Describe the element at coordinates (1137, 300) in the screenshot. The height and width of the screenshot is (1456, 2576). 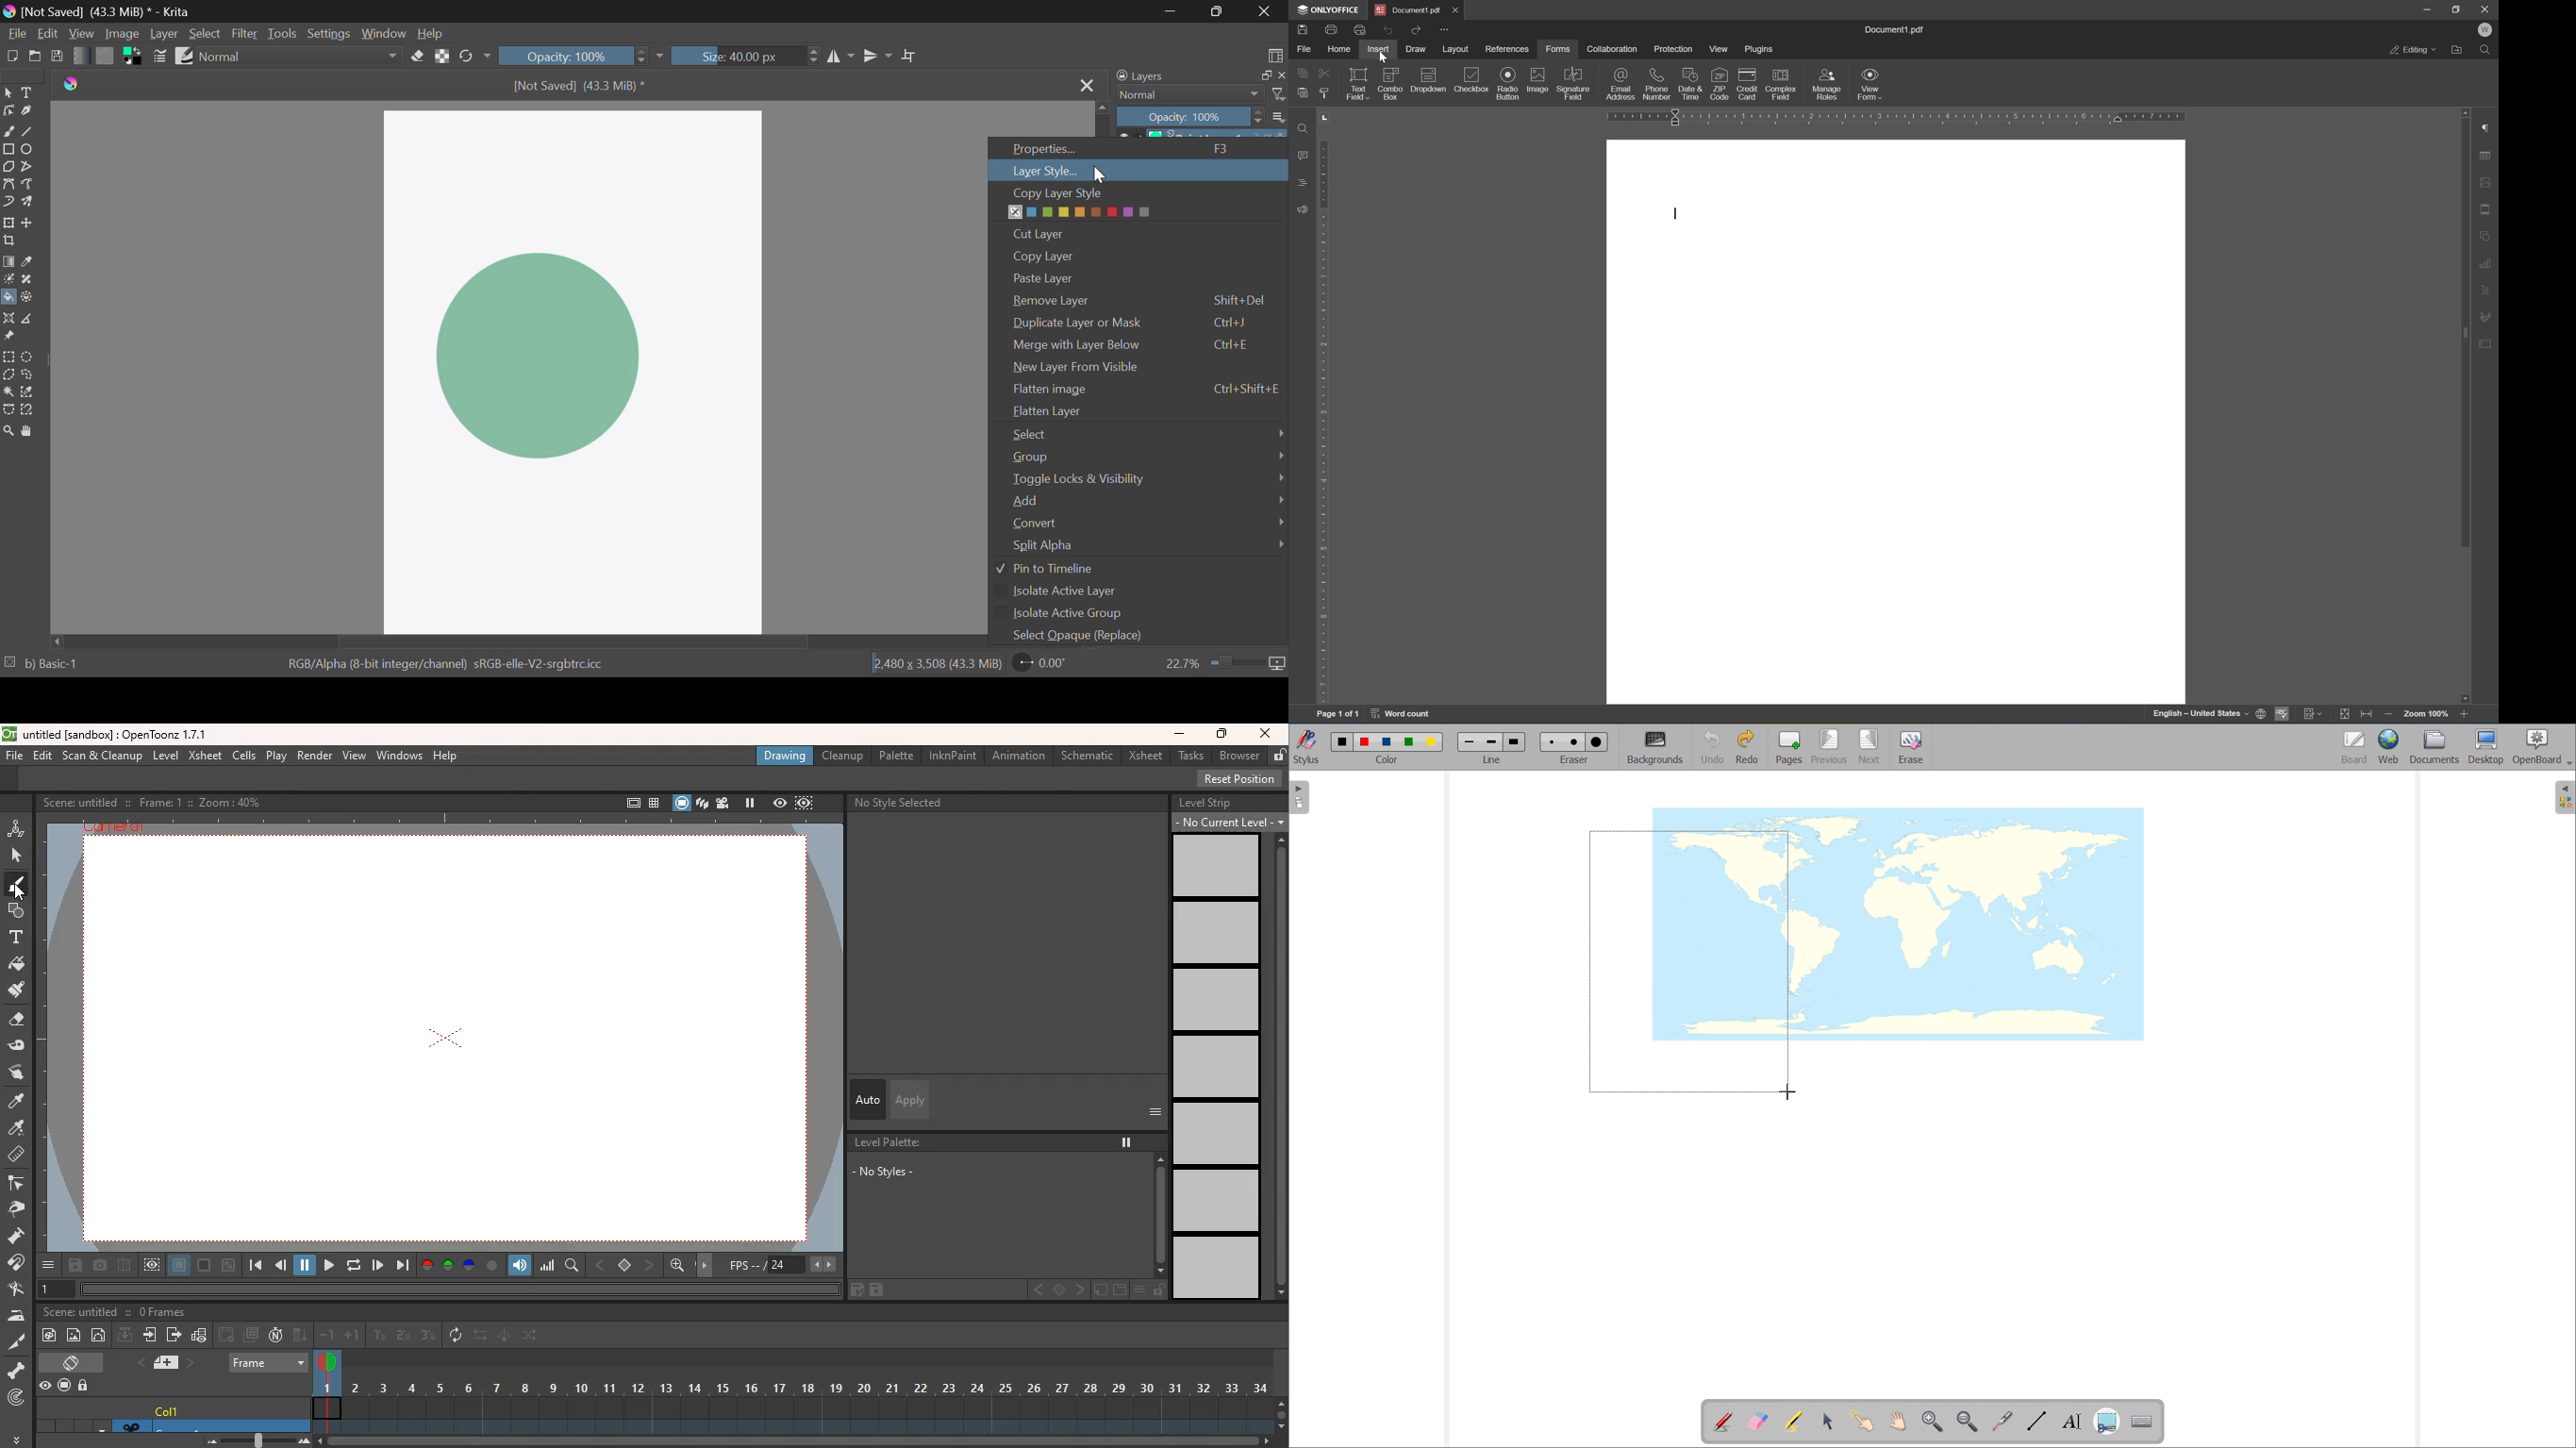
I see `Remove Layer` at that location.